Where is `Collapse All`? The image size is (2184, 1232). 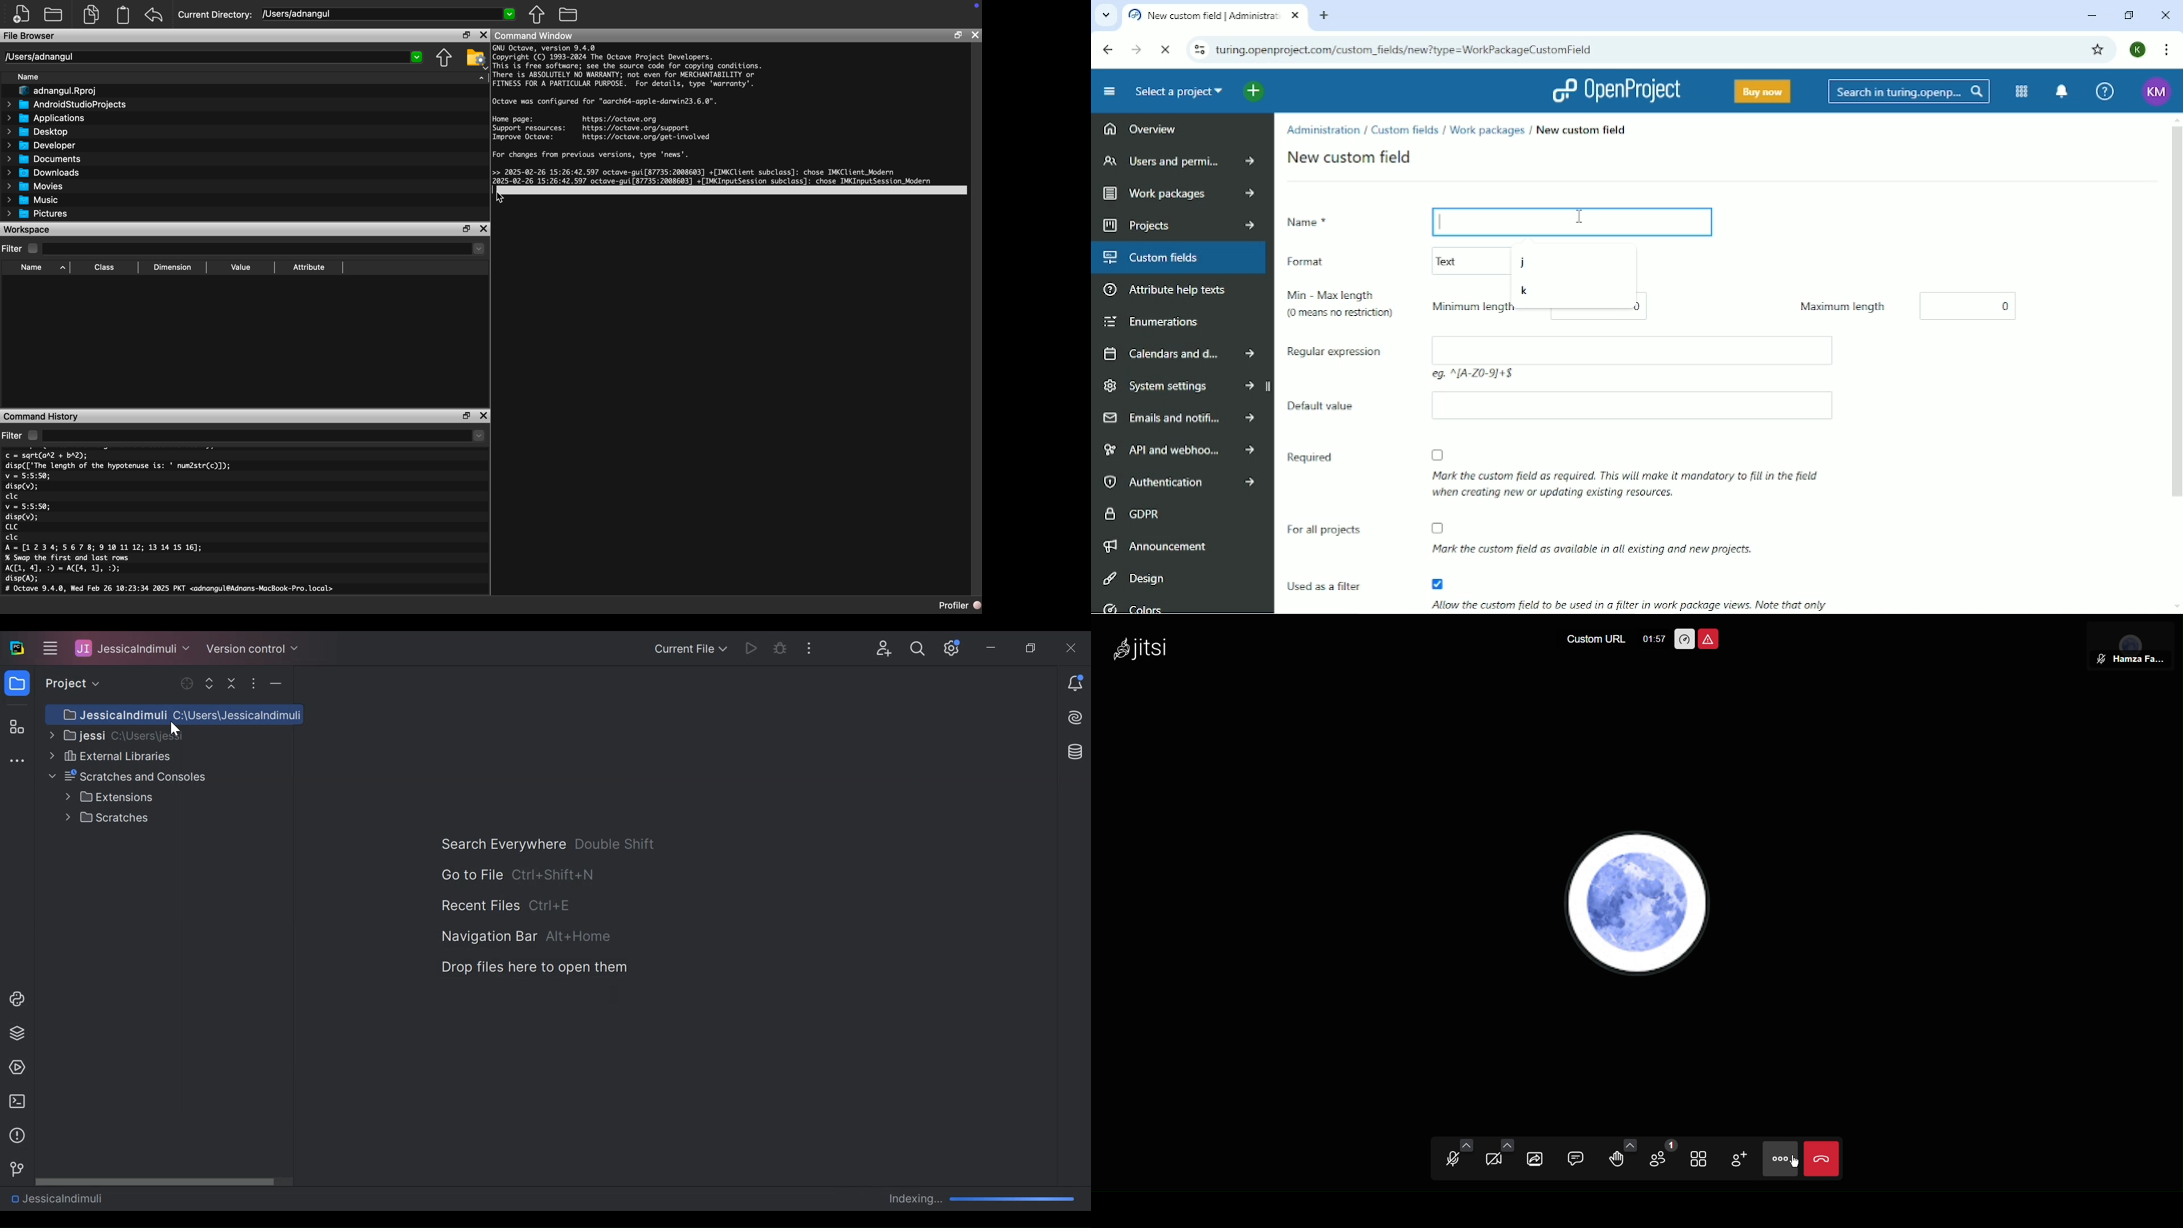 Collapse All is located at coordinates (233, 683).